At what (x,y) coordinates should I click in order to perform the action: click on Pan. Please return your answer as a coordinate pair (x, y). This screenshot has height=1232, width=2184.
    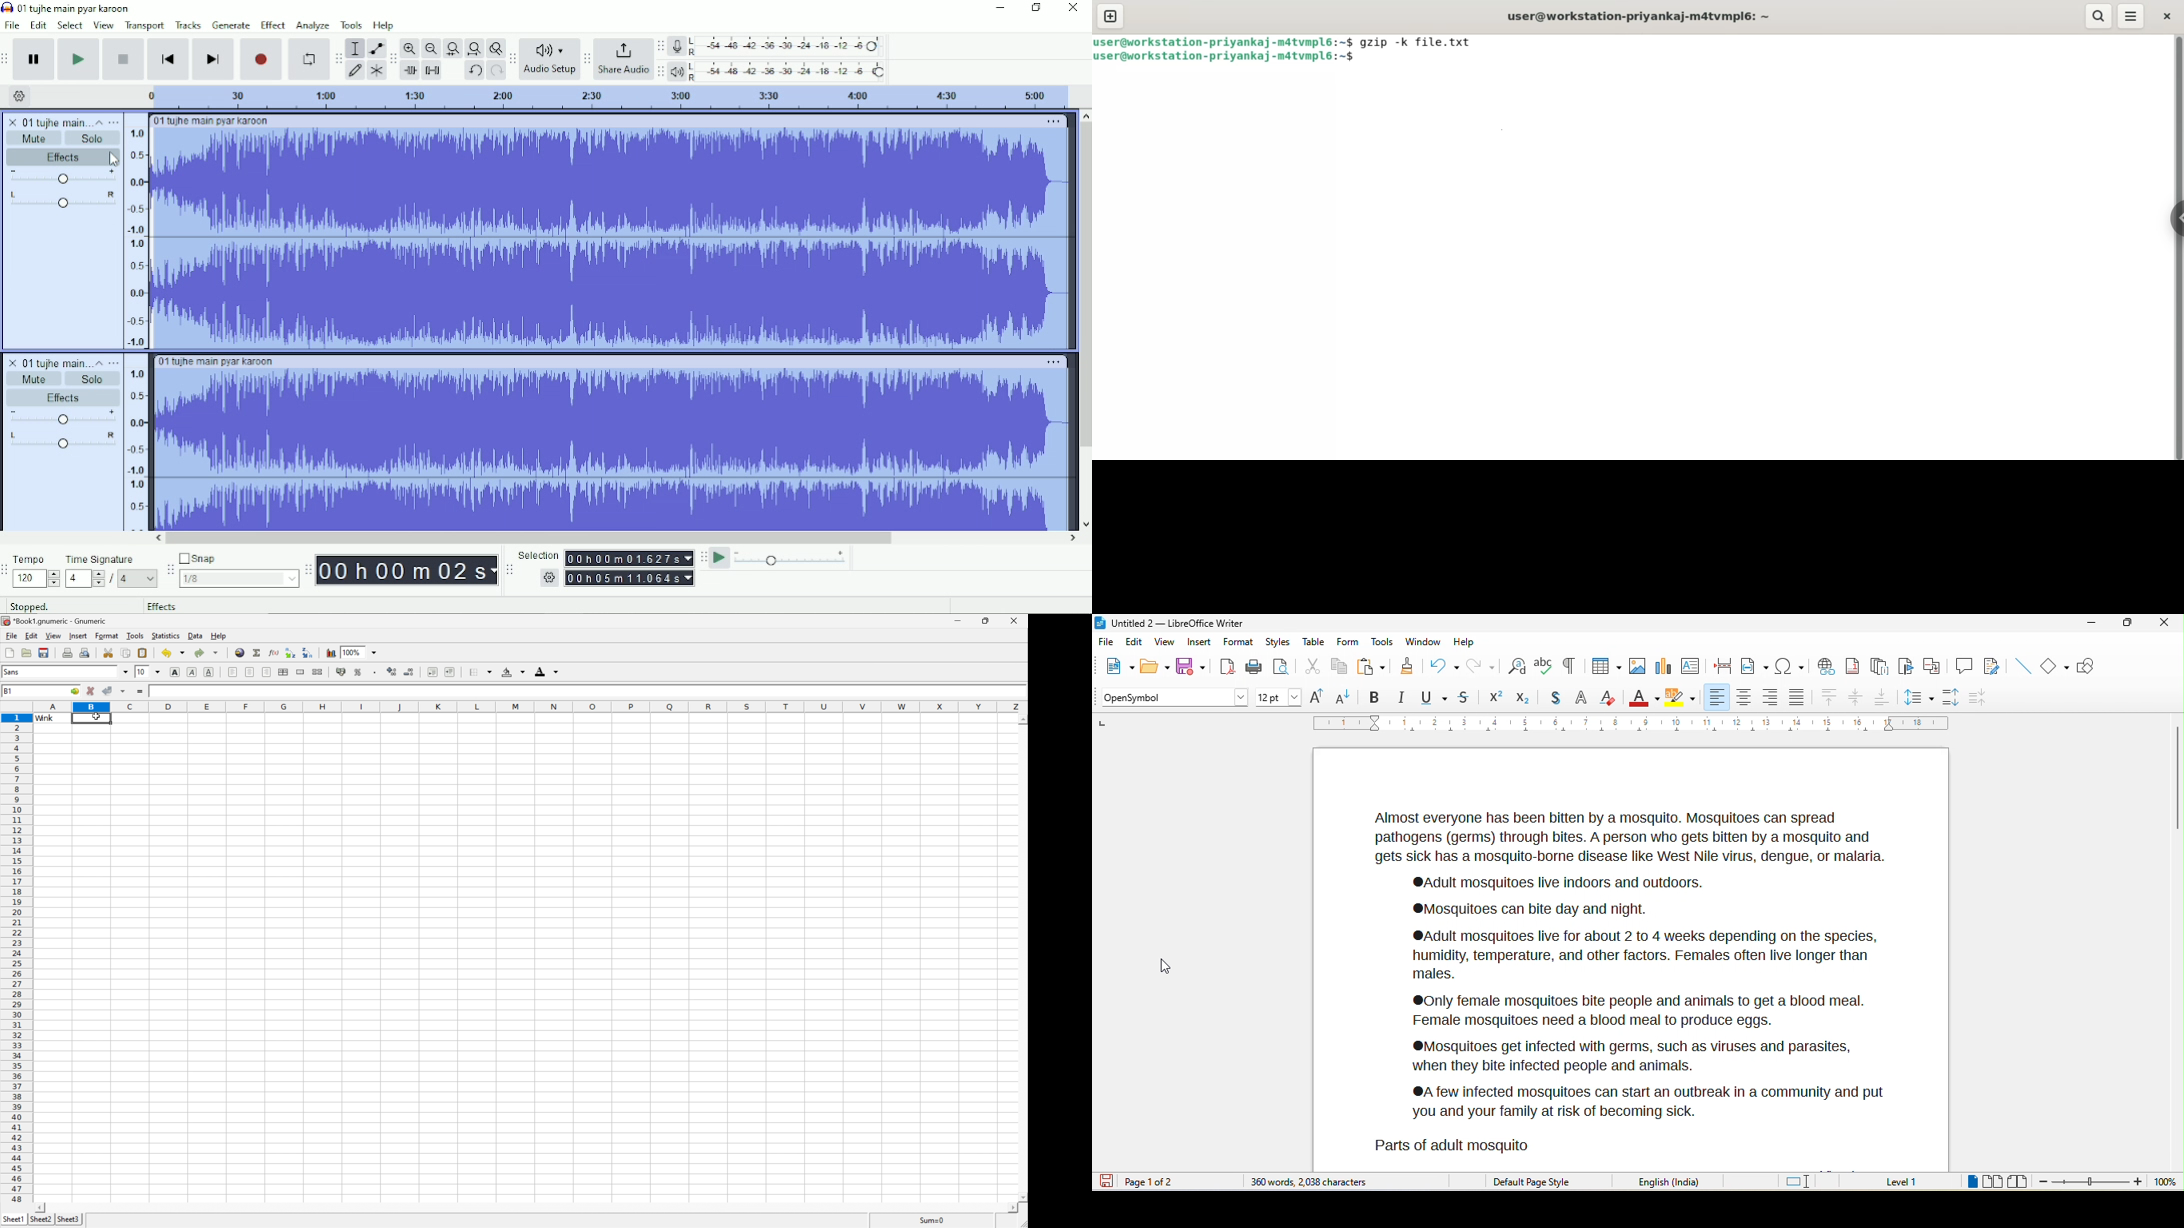
    Looking at the image, I should click on (60, 444).